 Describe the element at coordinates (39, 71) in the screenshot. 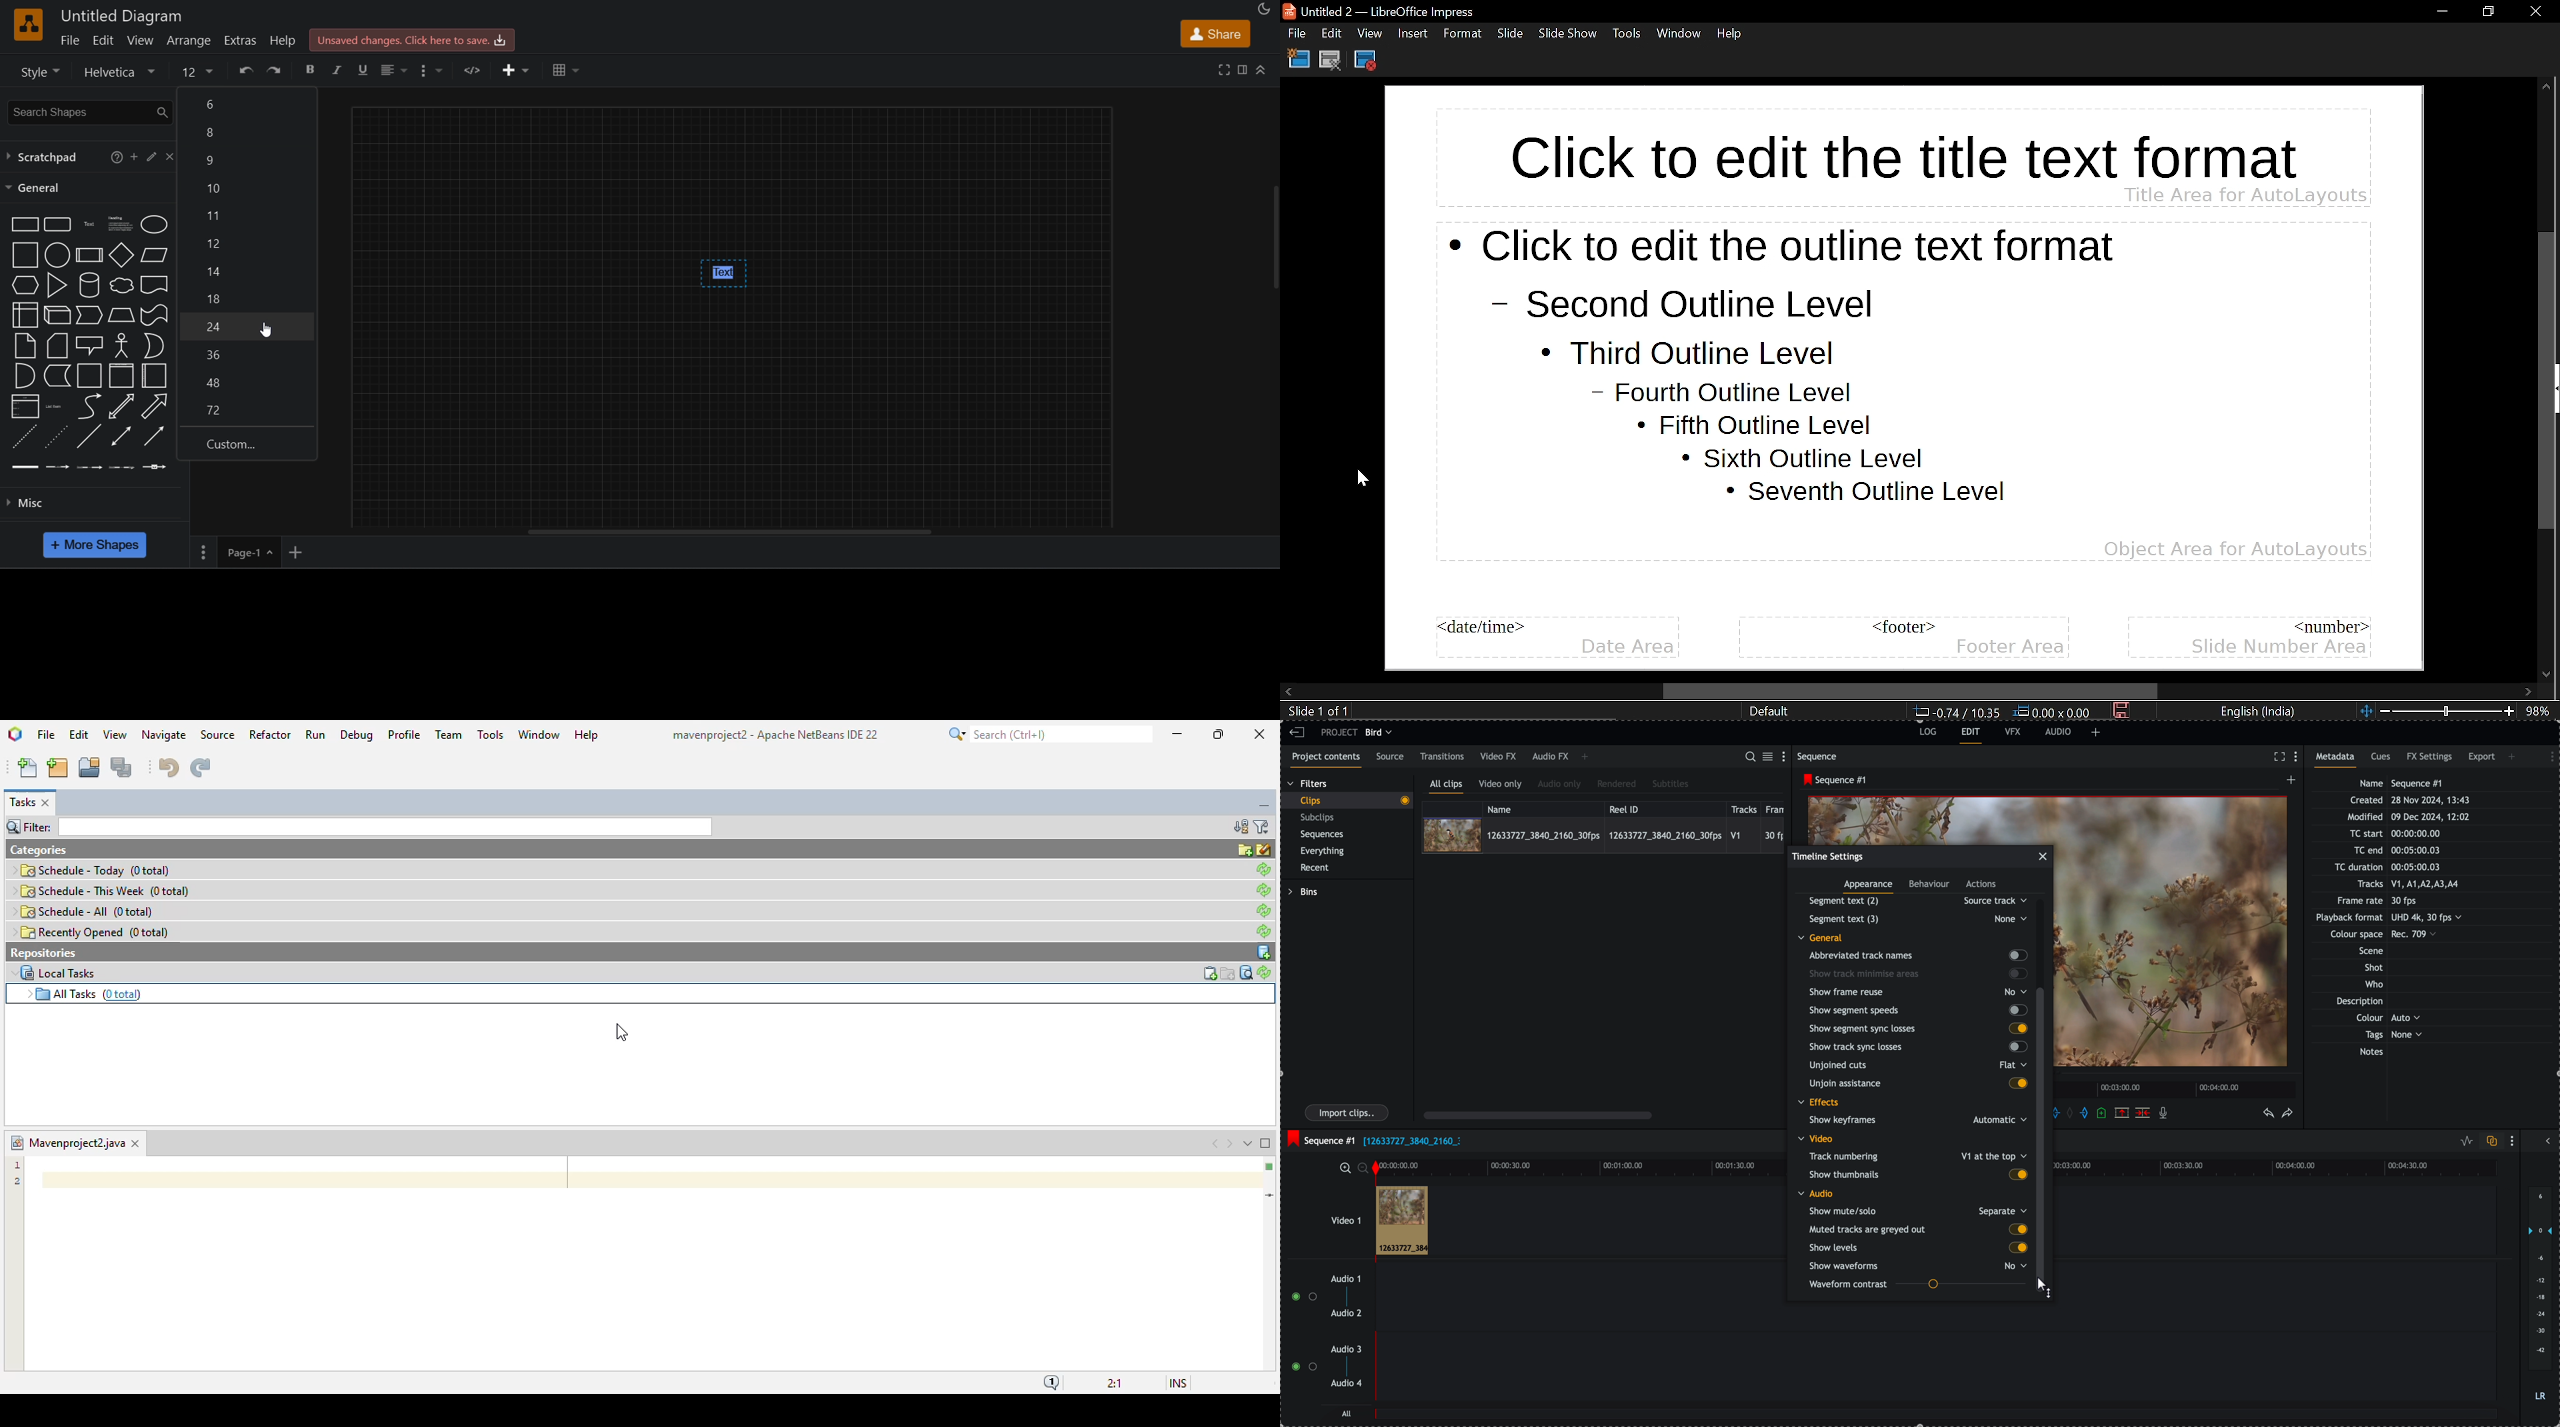

I see `style` at that location.